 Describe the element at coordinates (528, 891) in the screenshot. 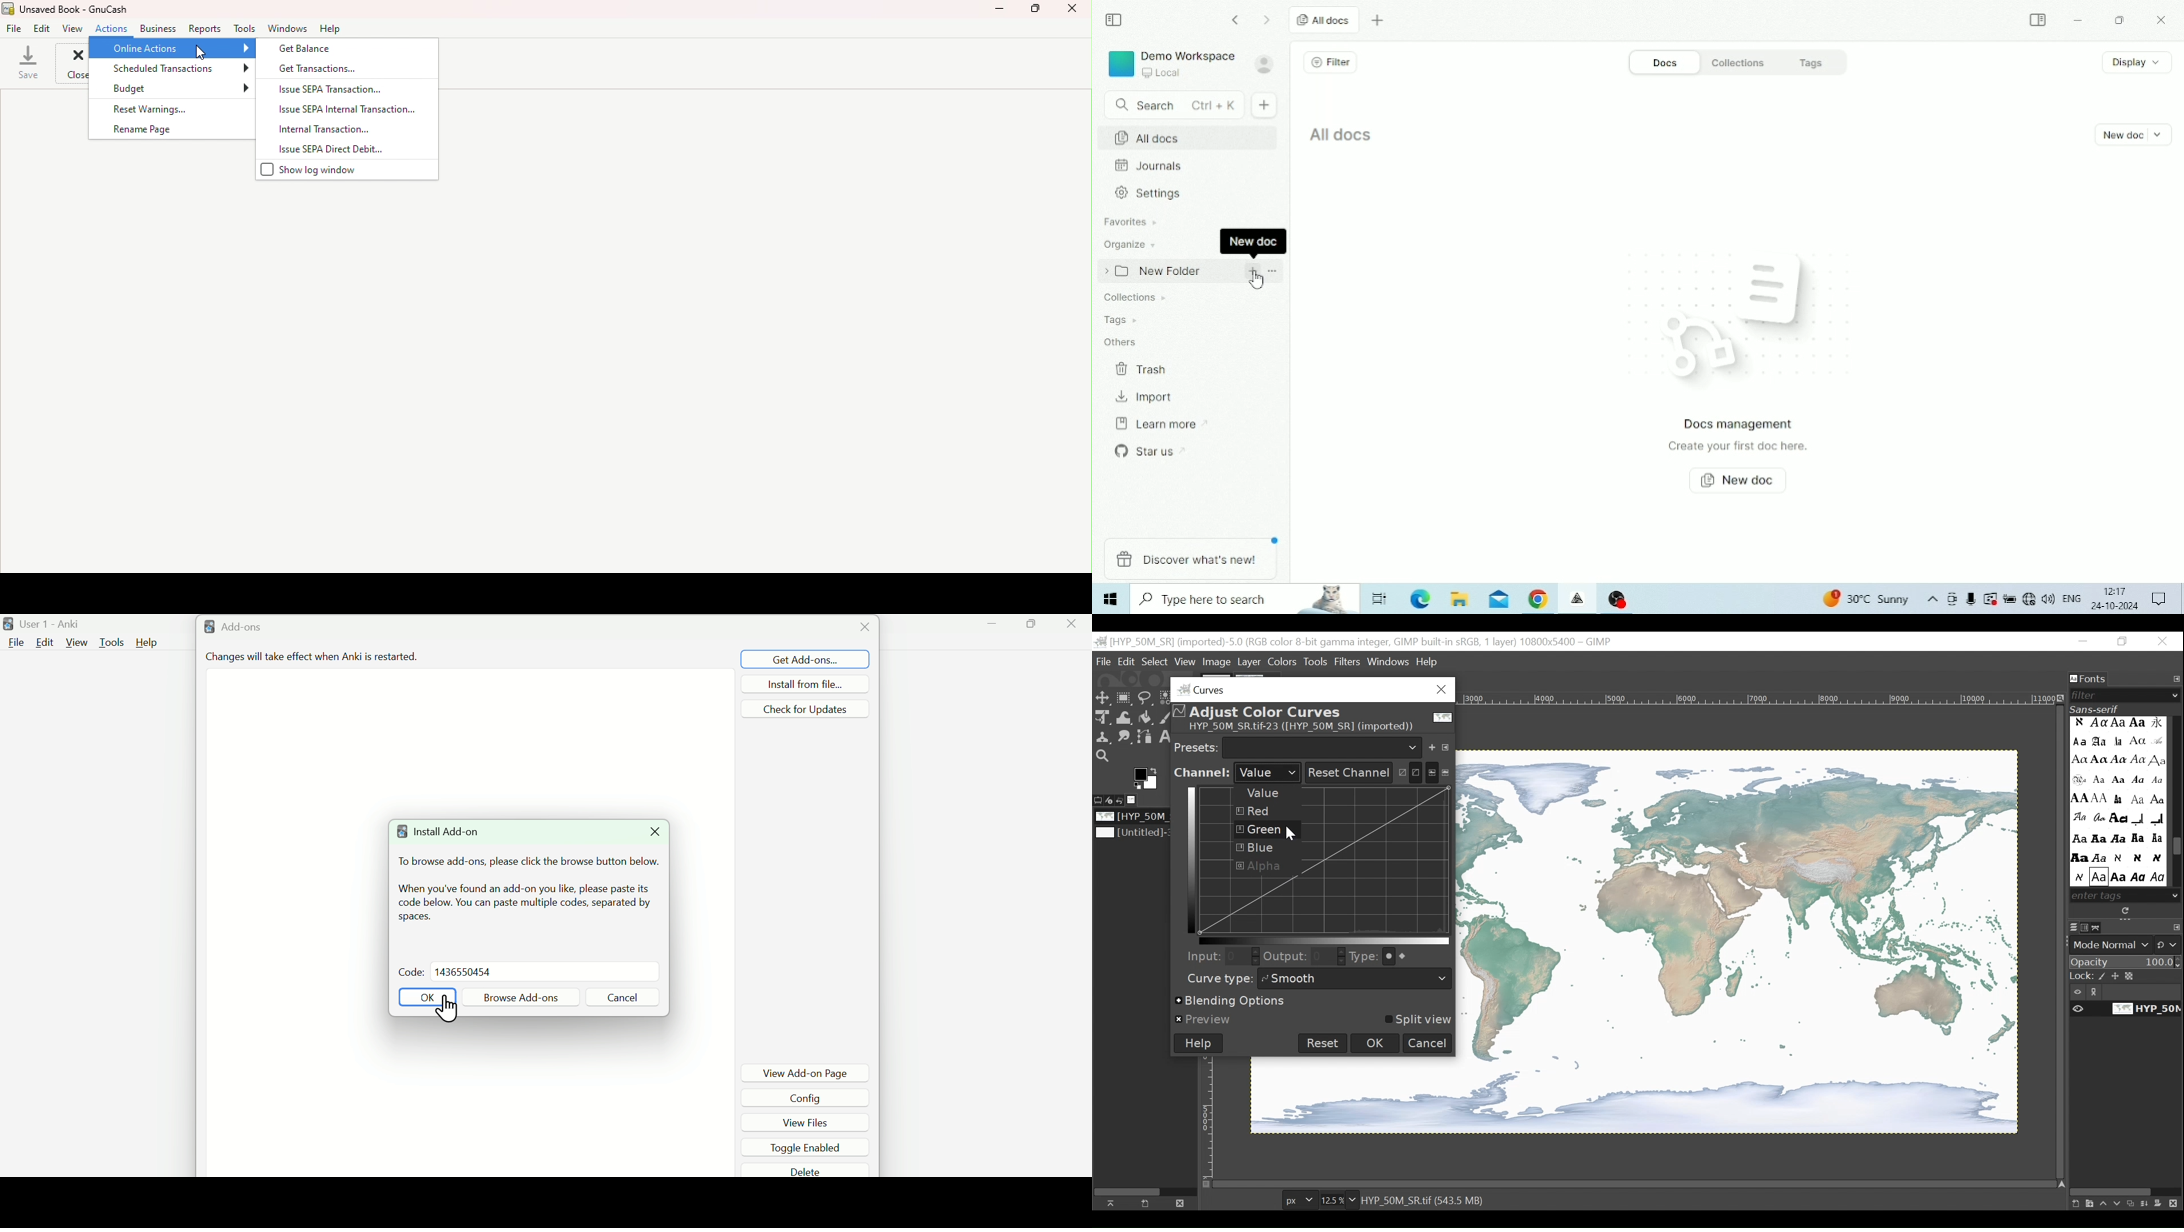

I see `To browse add-ons, please click the browse button below.
When you've found an add-on you like, please paste its
code below. You can paste multiple codes, separated by
spaces.` at that location.